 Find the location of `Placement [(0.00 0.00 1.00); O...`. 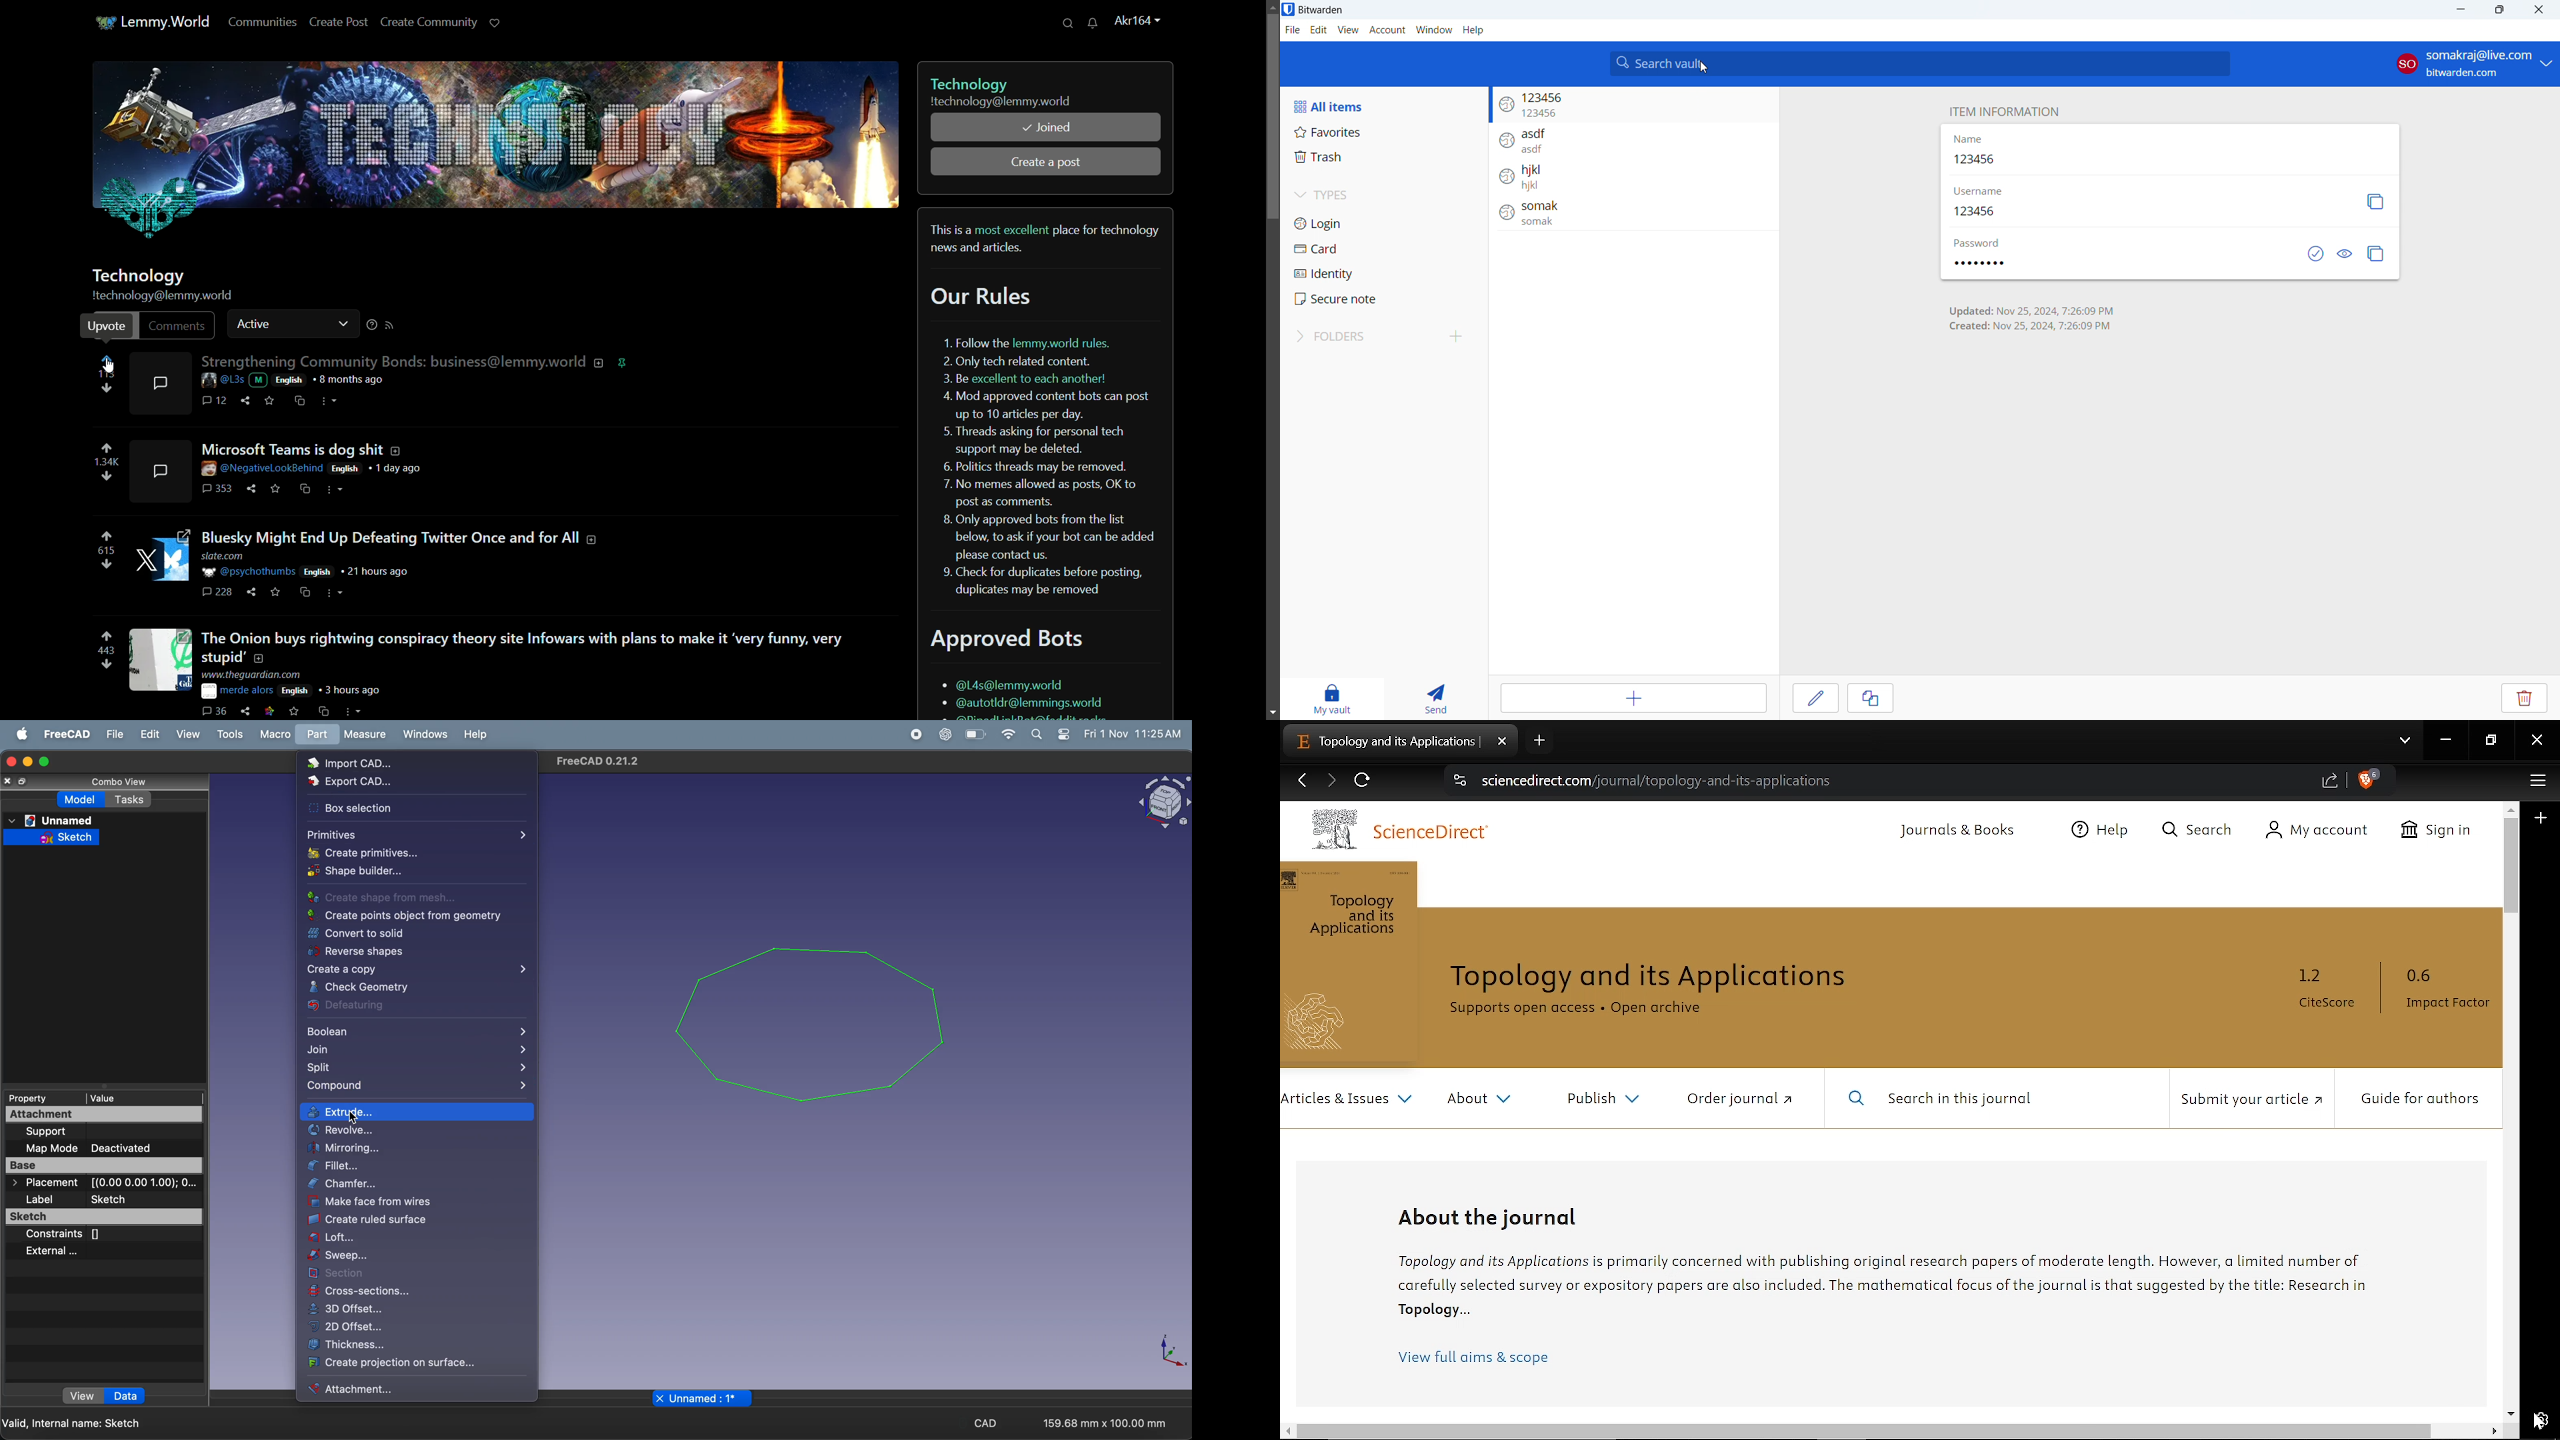

Placement [(0.00 0.00 1.00); O... is located at coordinates (104, 1183).